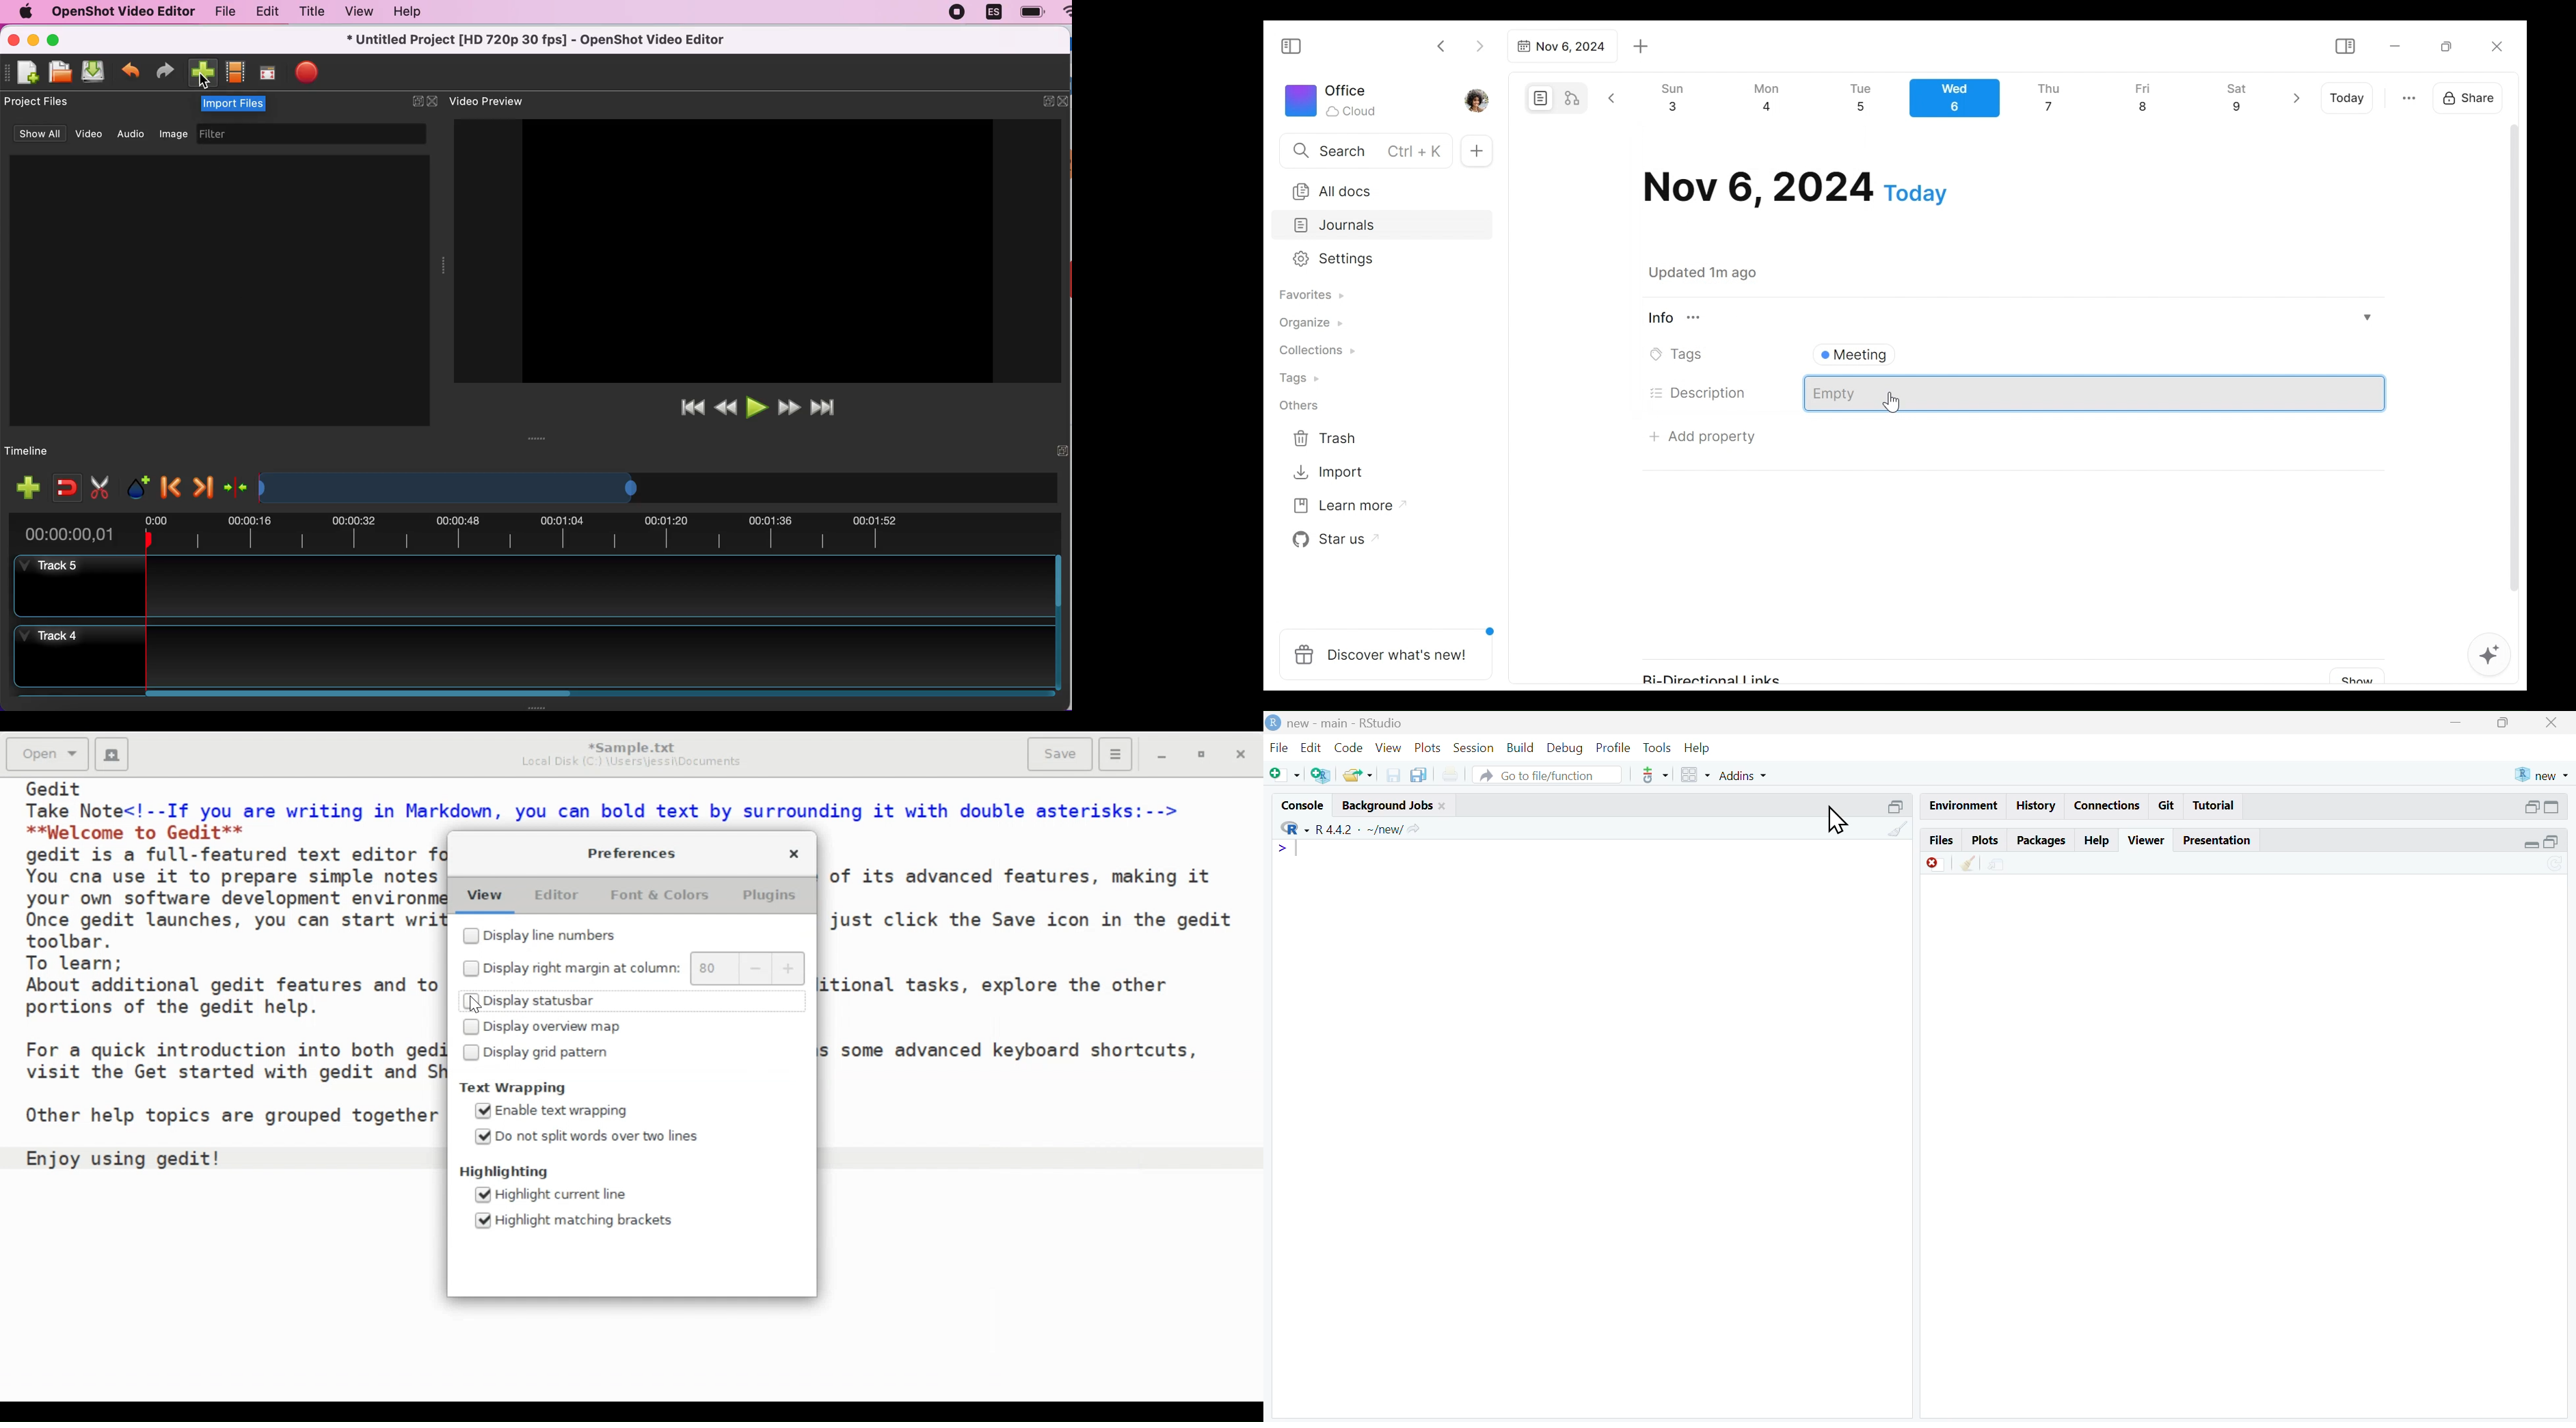 The image size is (2576, 1428). Describe the element at coordinates (2557, 864) in the screenshot. I see `Sync` at that location.